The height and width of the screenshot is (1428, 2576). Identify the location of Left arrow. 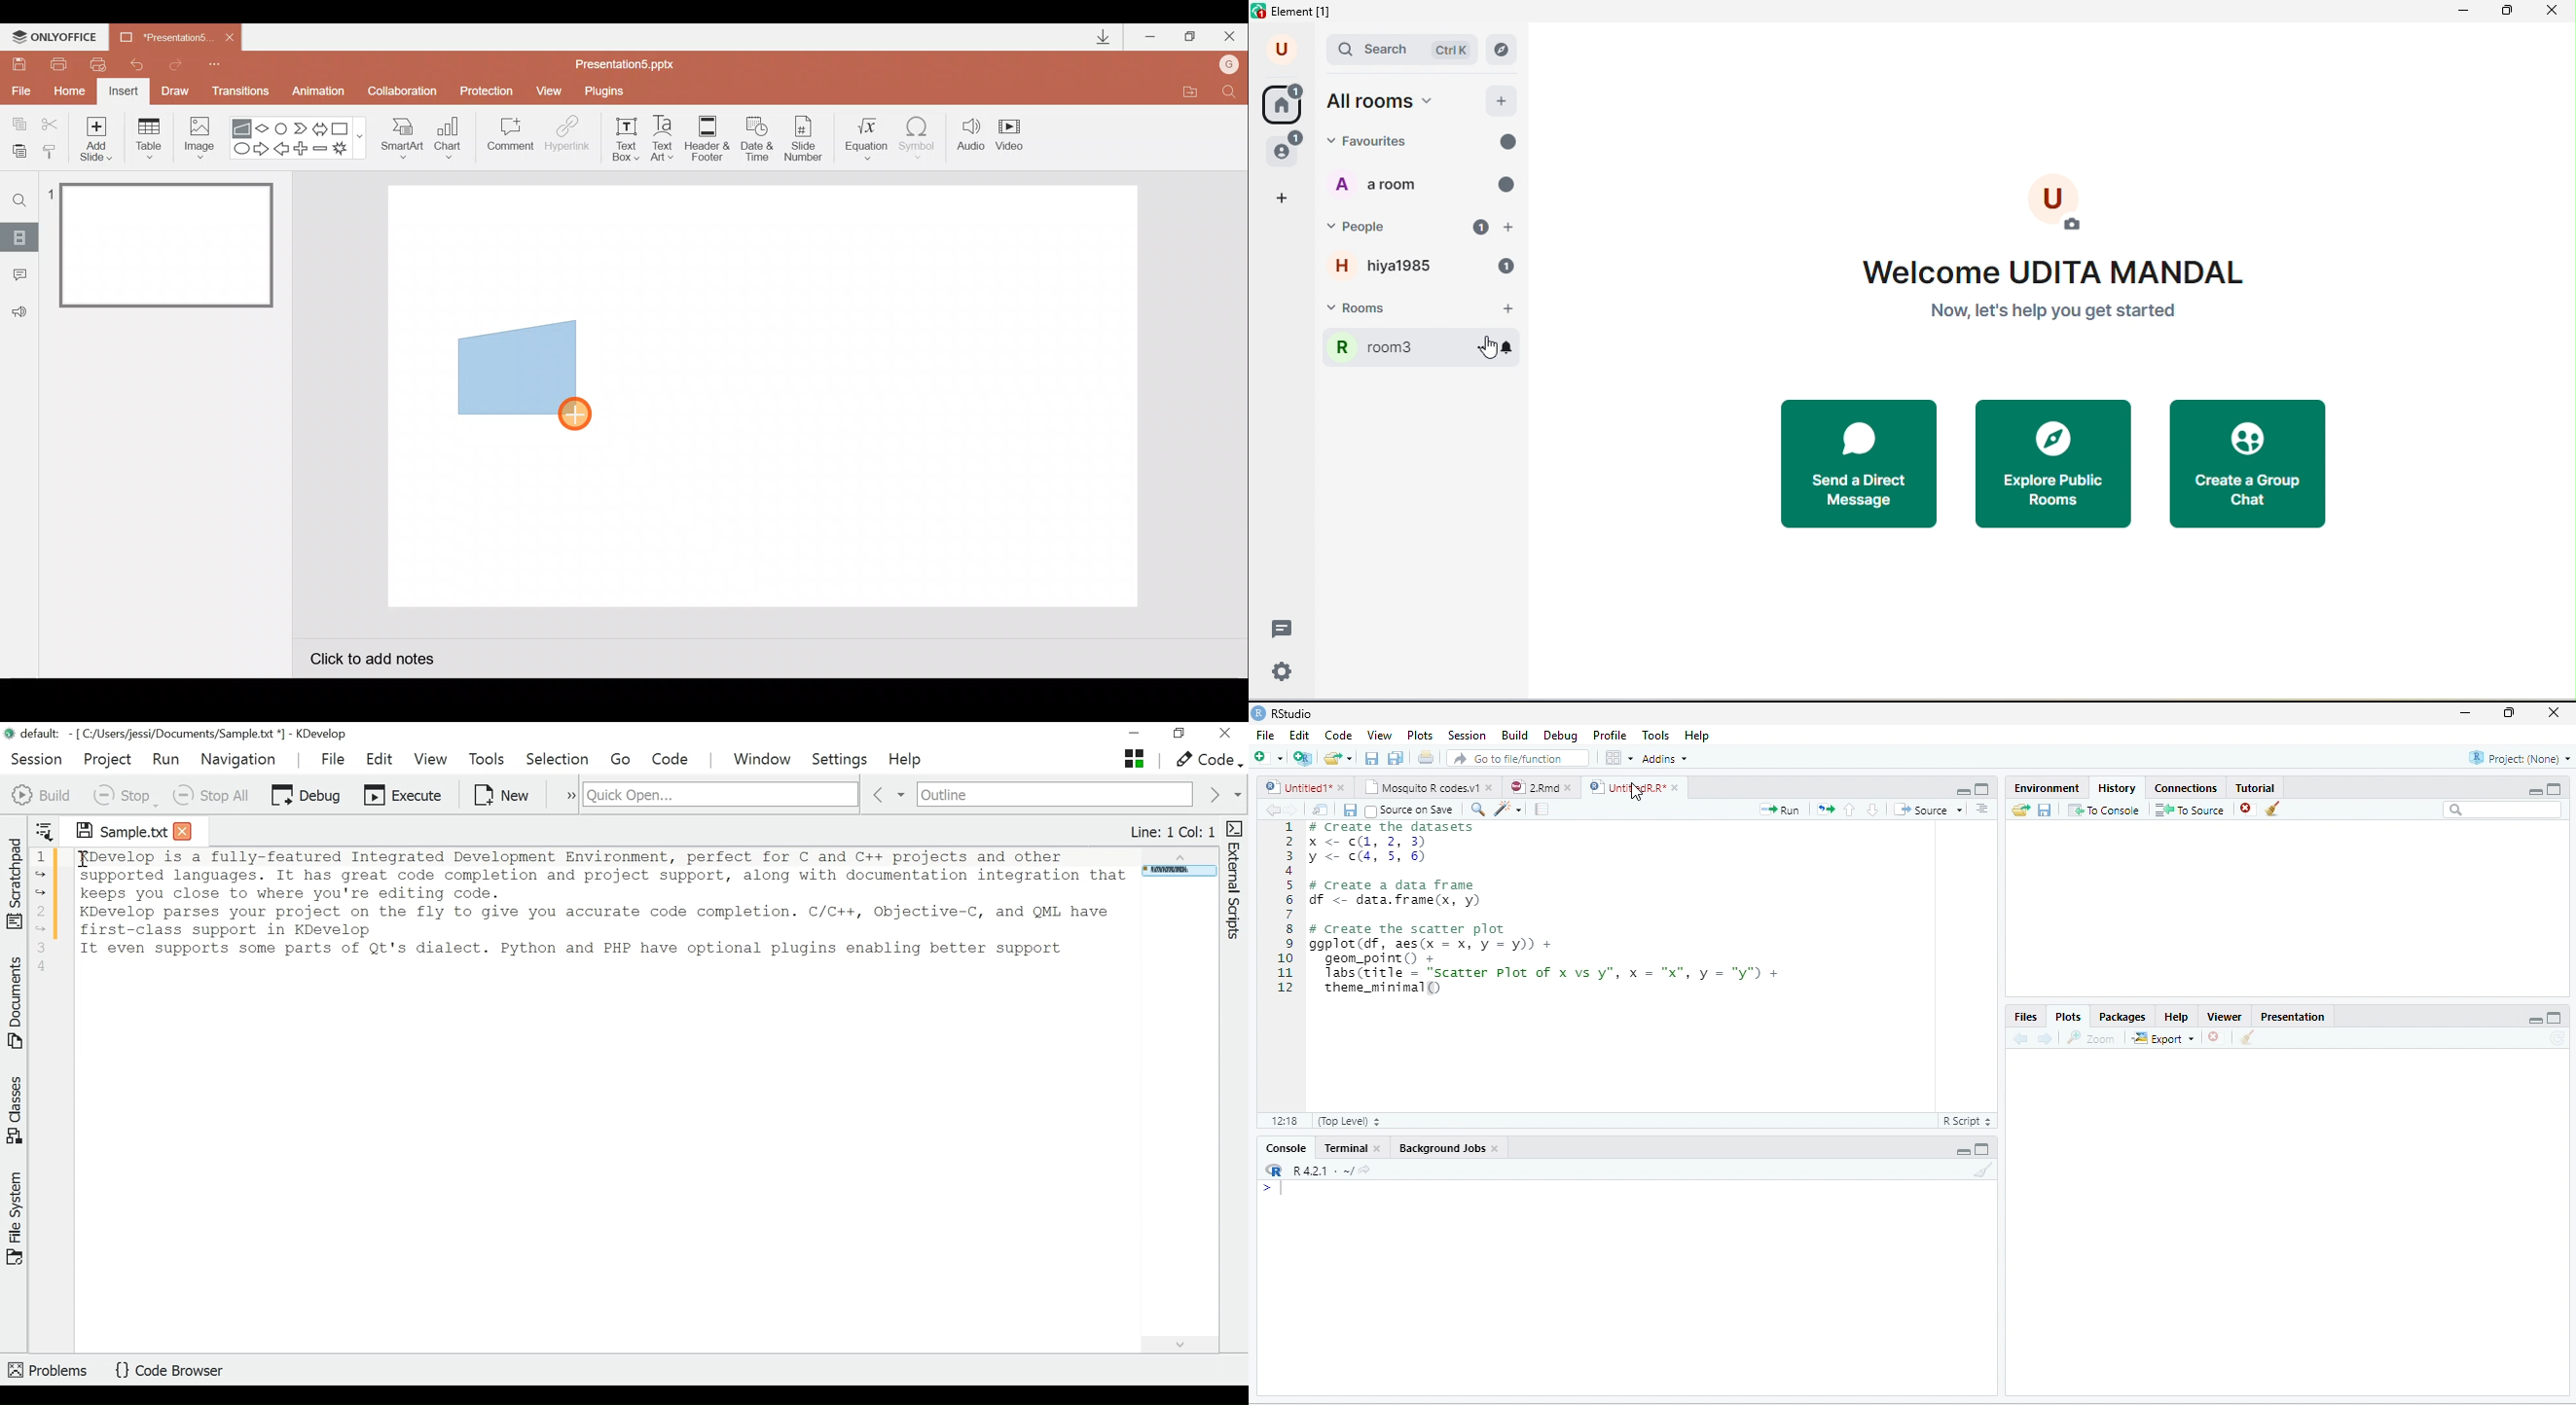
(282, 150).